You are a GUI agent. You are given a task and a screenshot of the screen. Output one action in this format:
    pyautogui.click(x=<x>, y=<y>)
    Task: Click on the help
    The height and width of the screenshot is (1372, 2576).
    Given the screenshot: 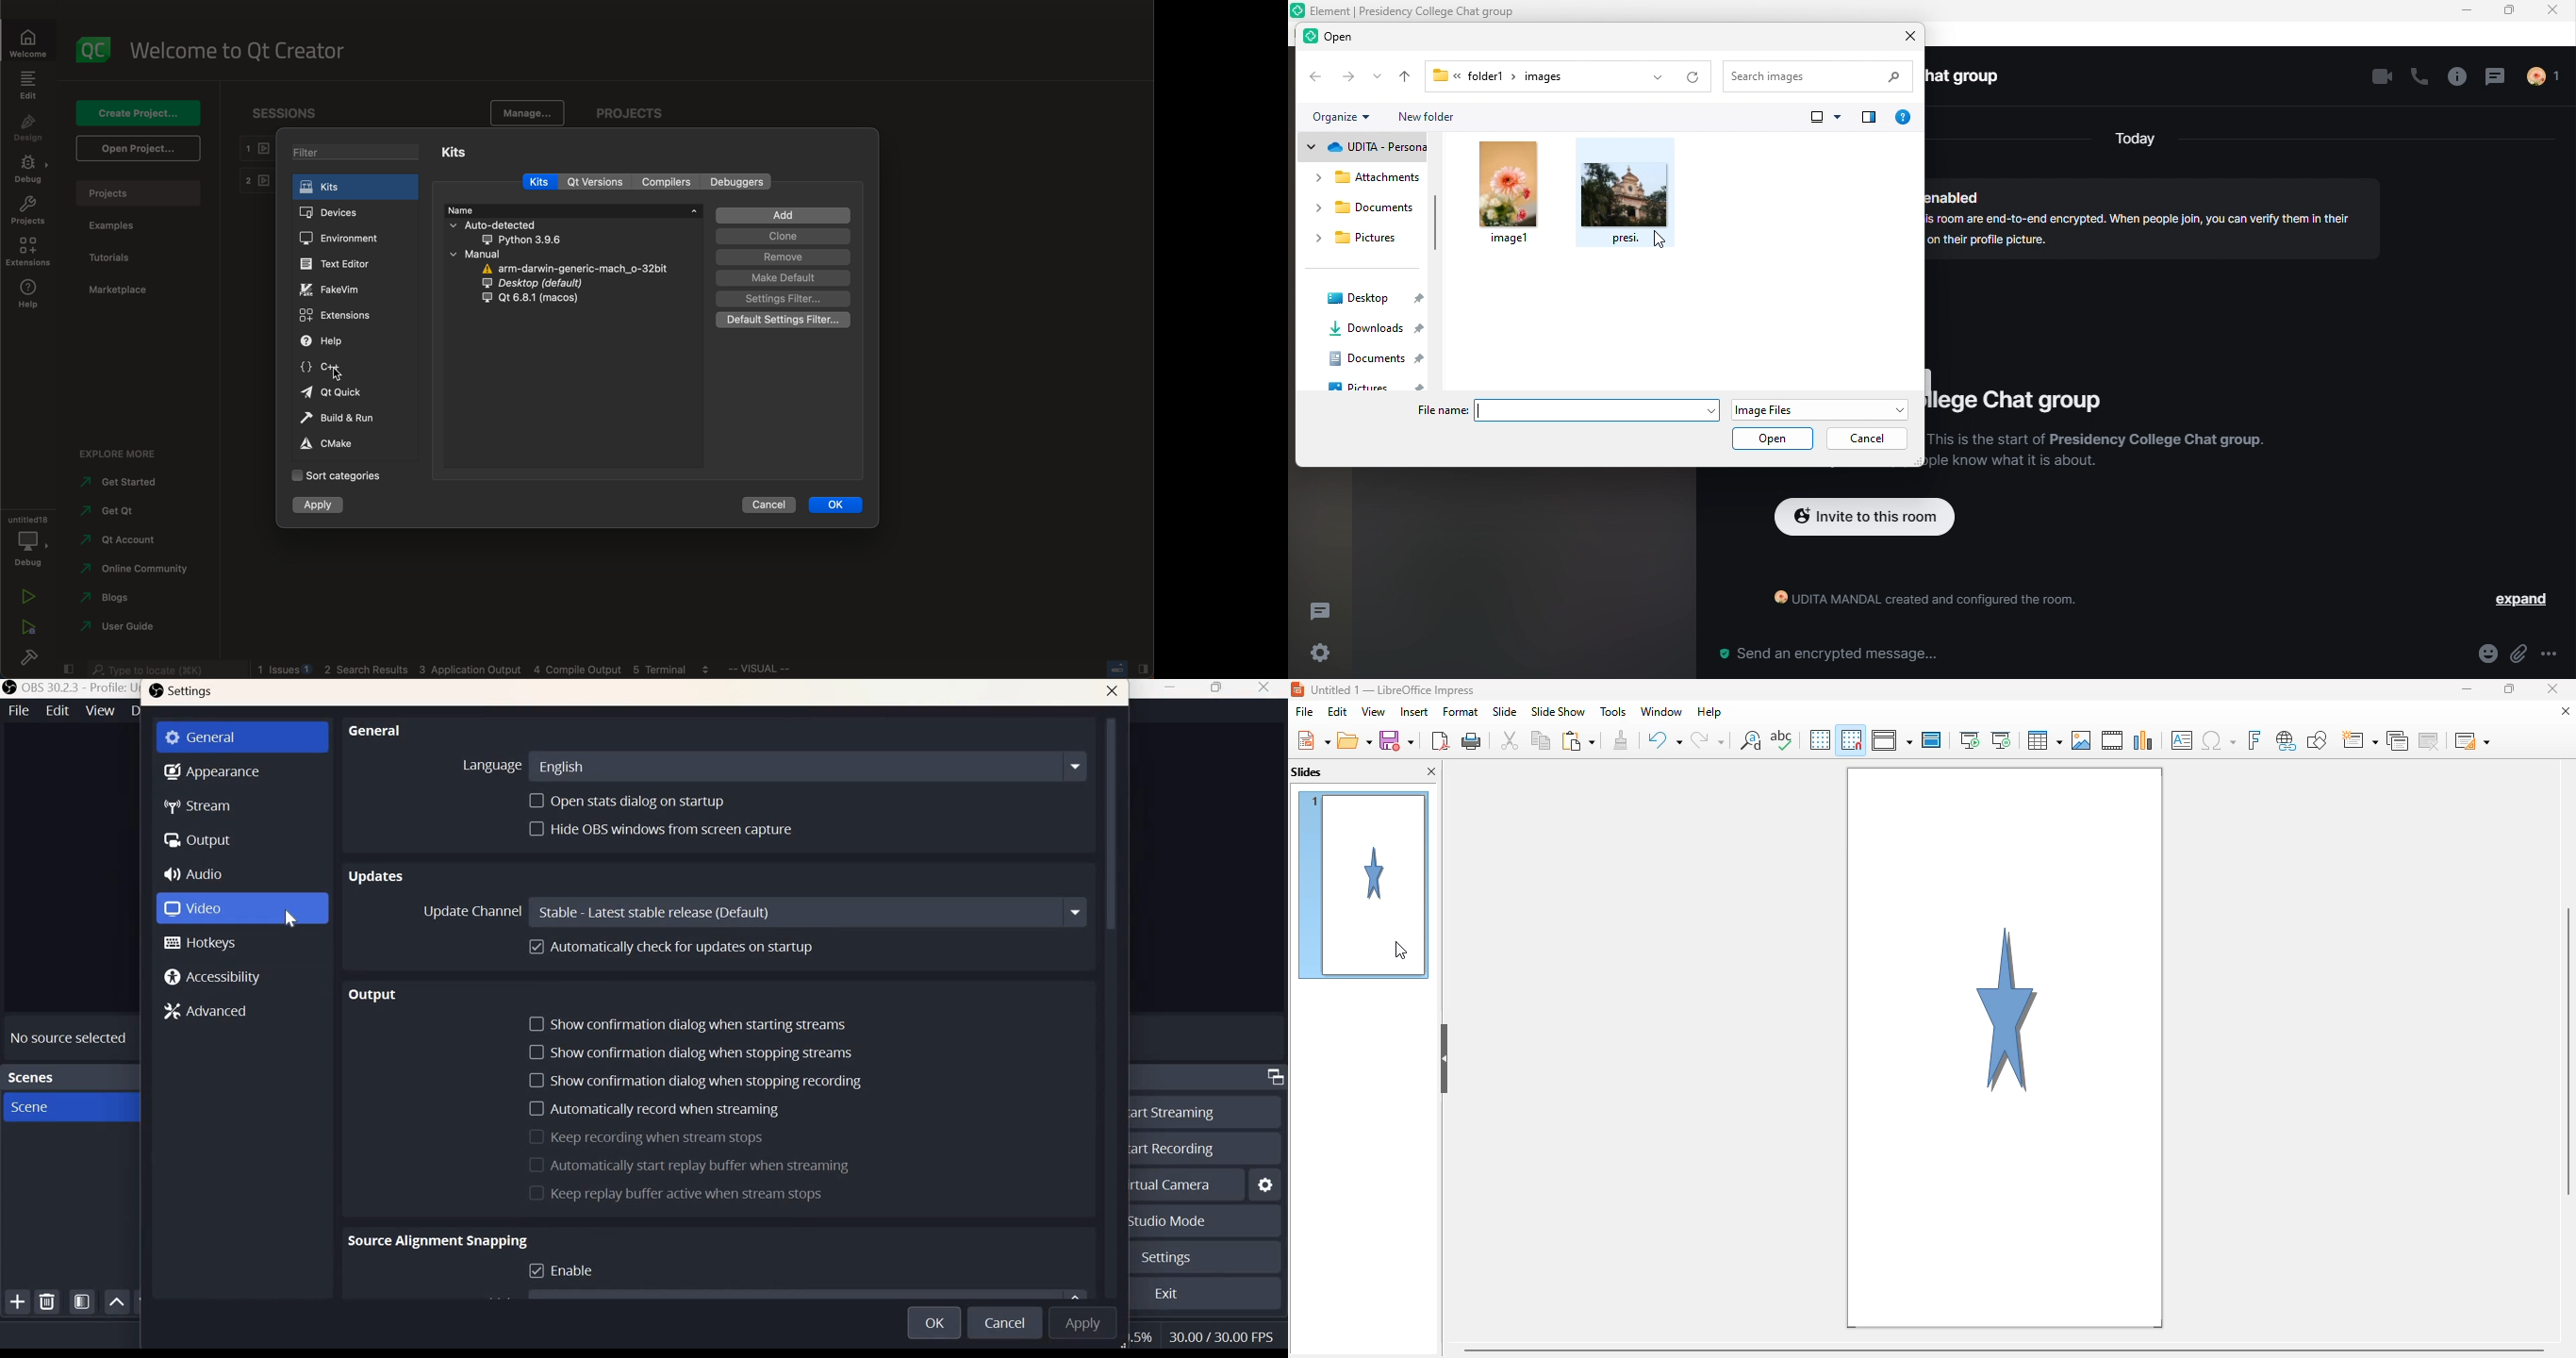 What is the action you would take?
    pyautogui.click(x=1907, y=118)
    